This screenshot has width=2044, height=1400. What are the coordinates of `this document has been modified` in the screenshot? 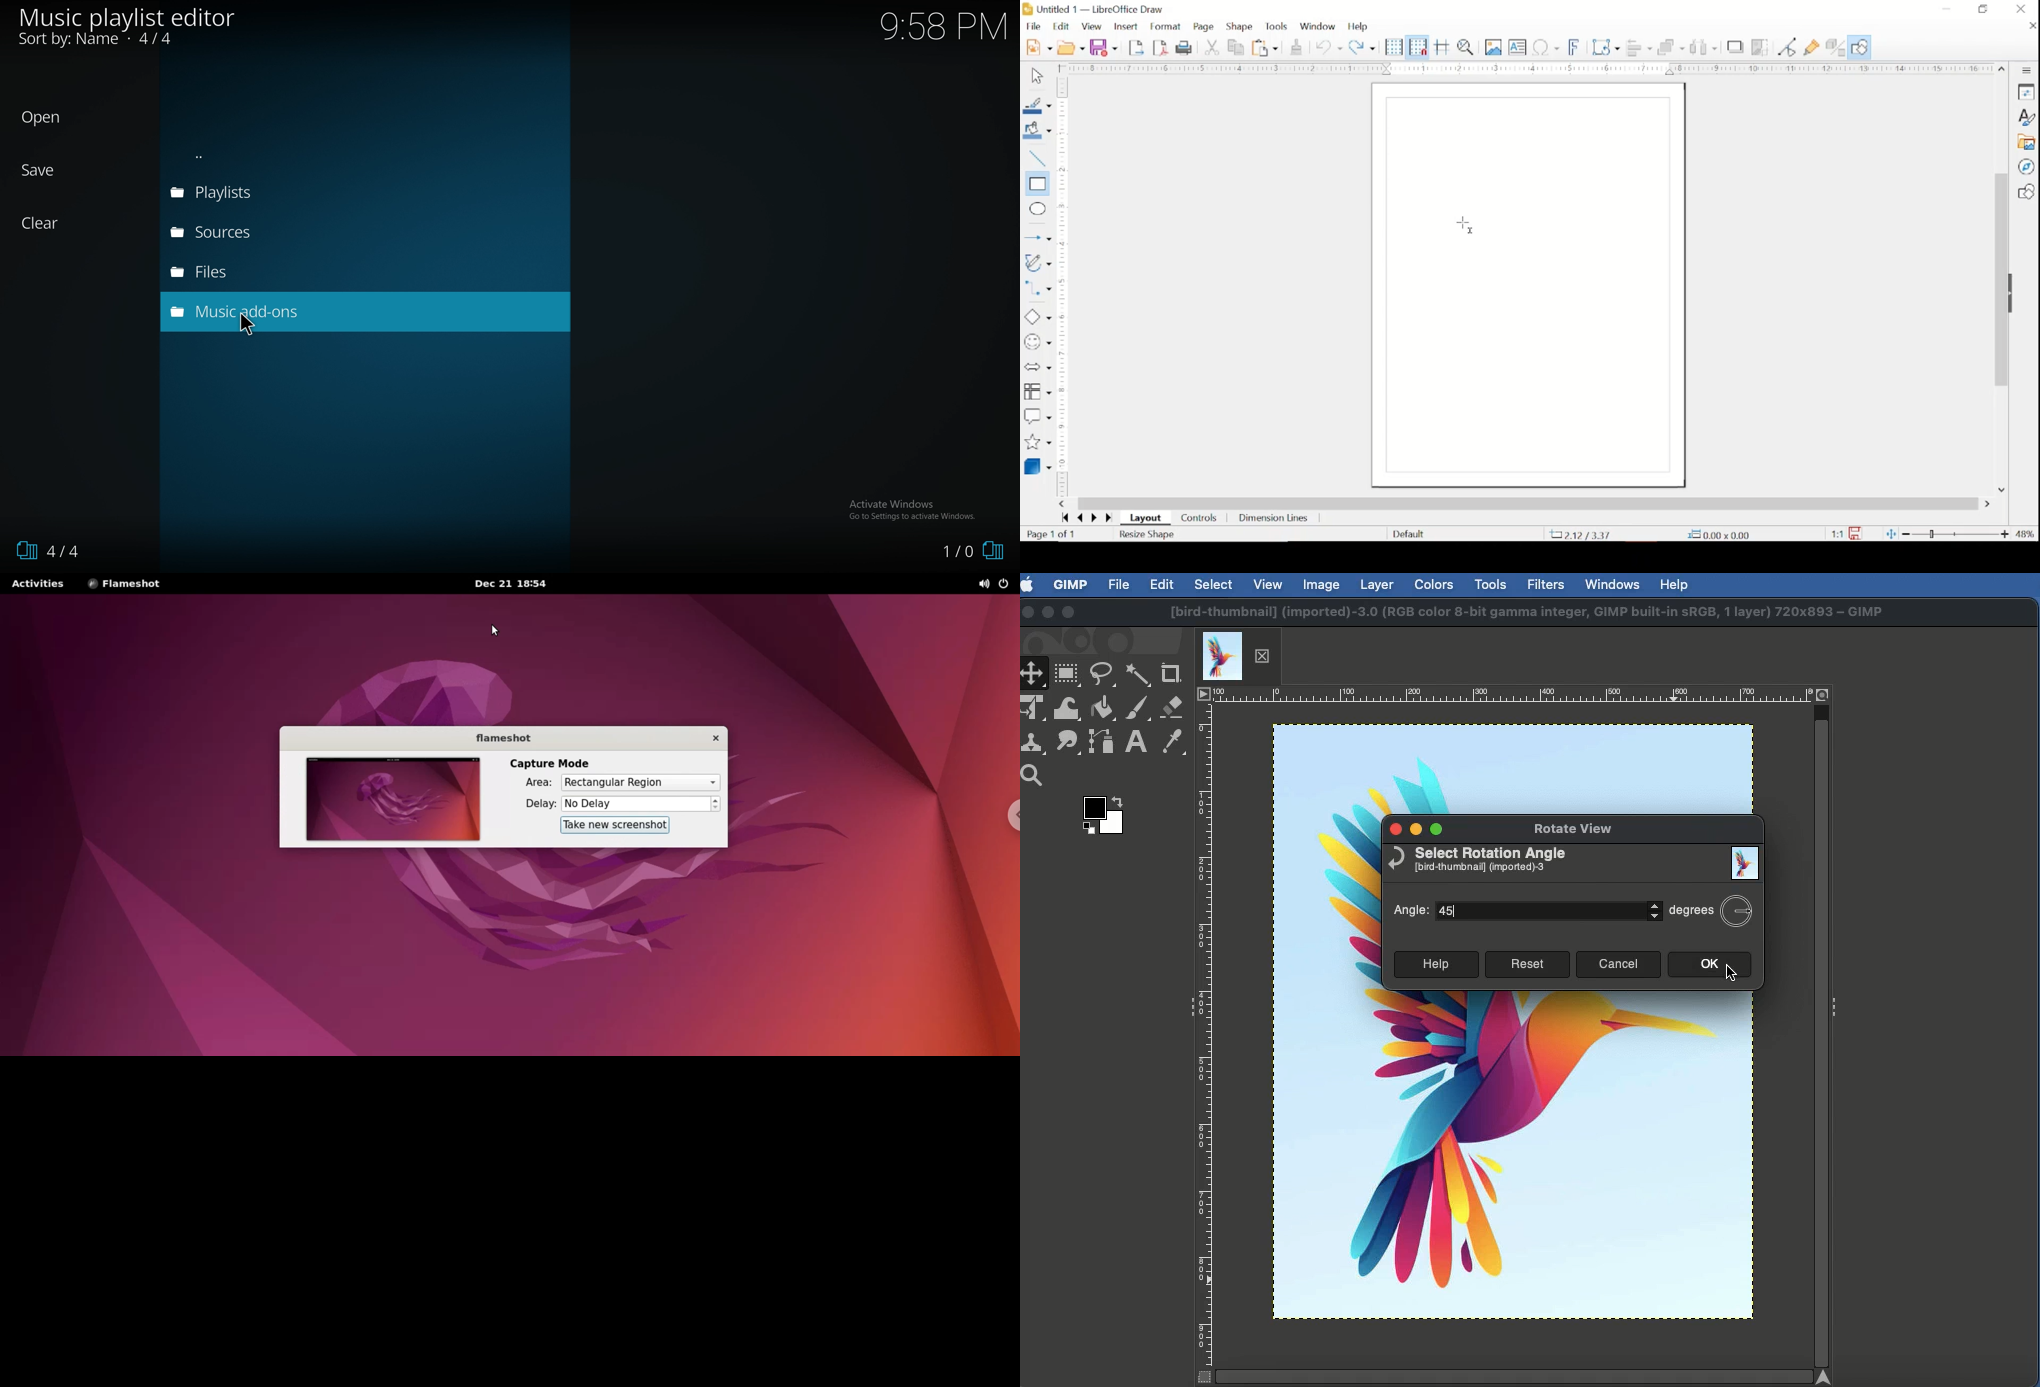 It's located at (1847, 534).